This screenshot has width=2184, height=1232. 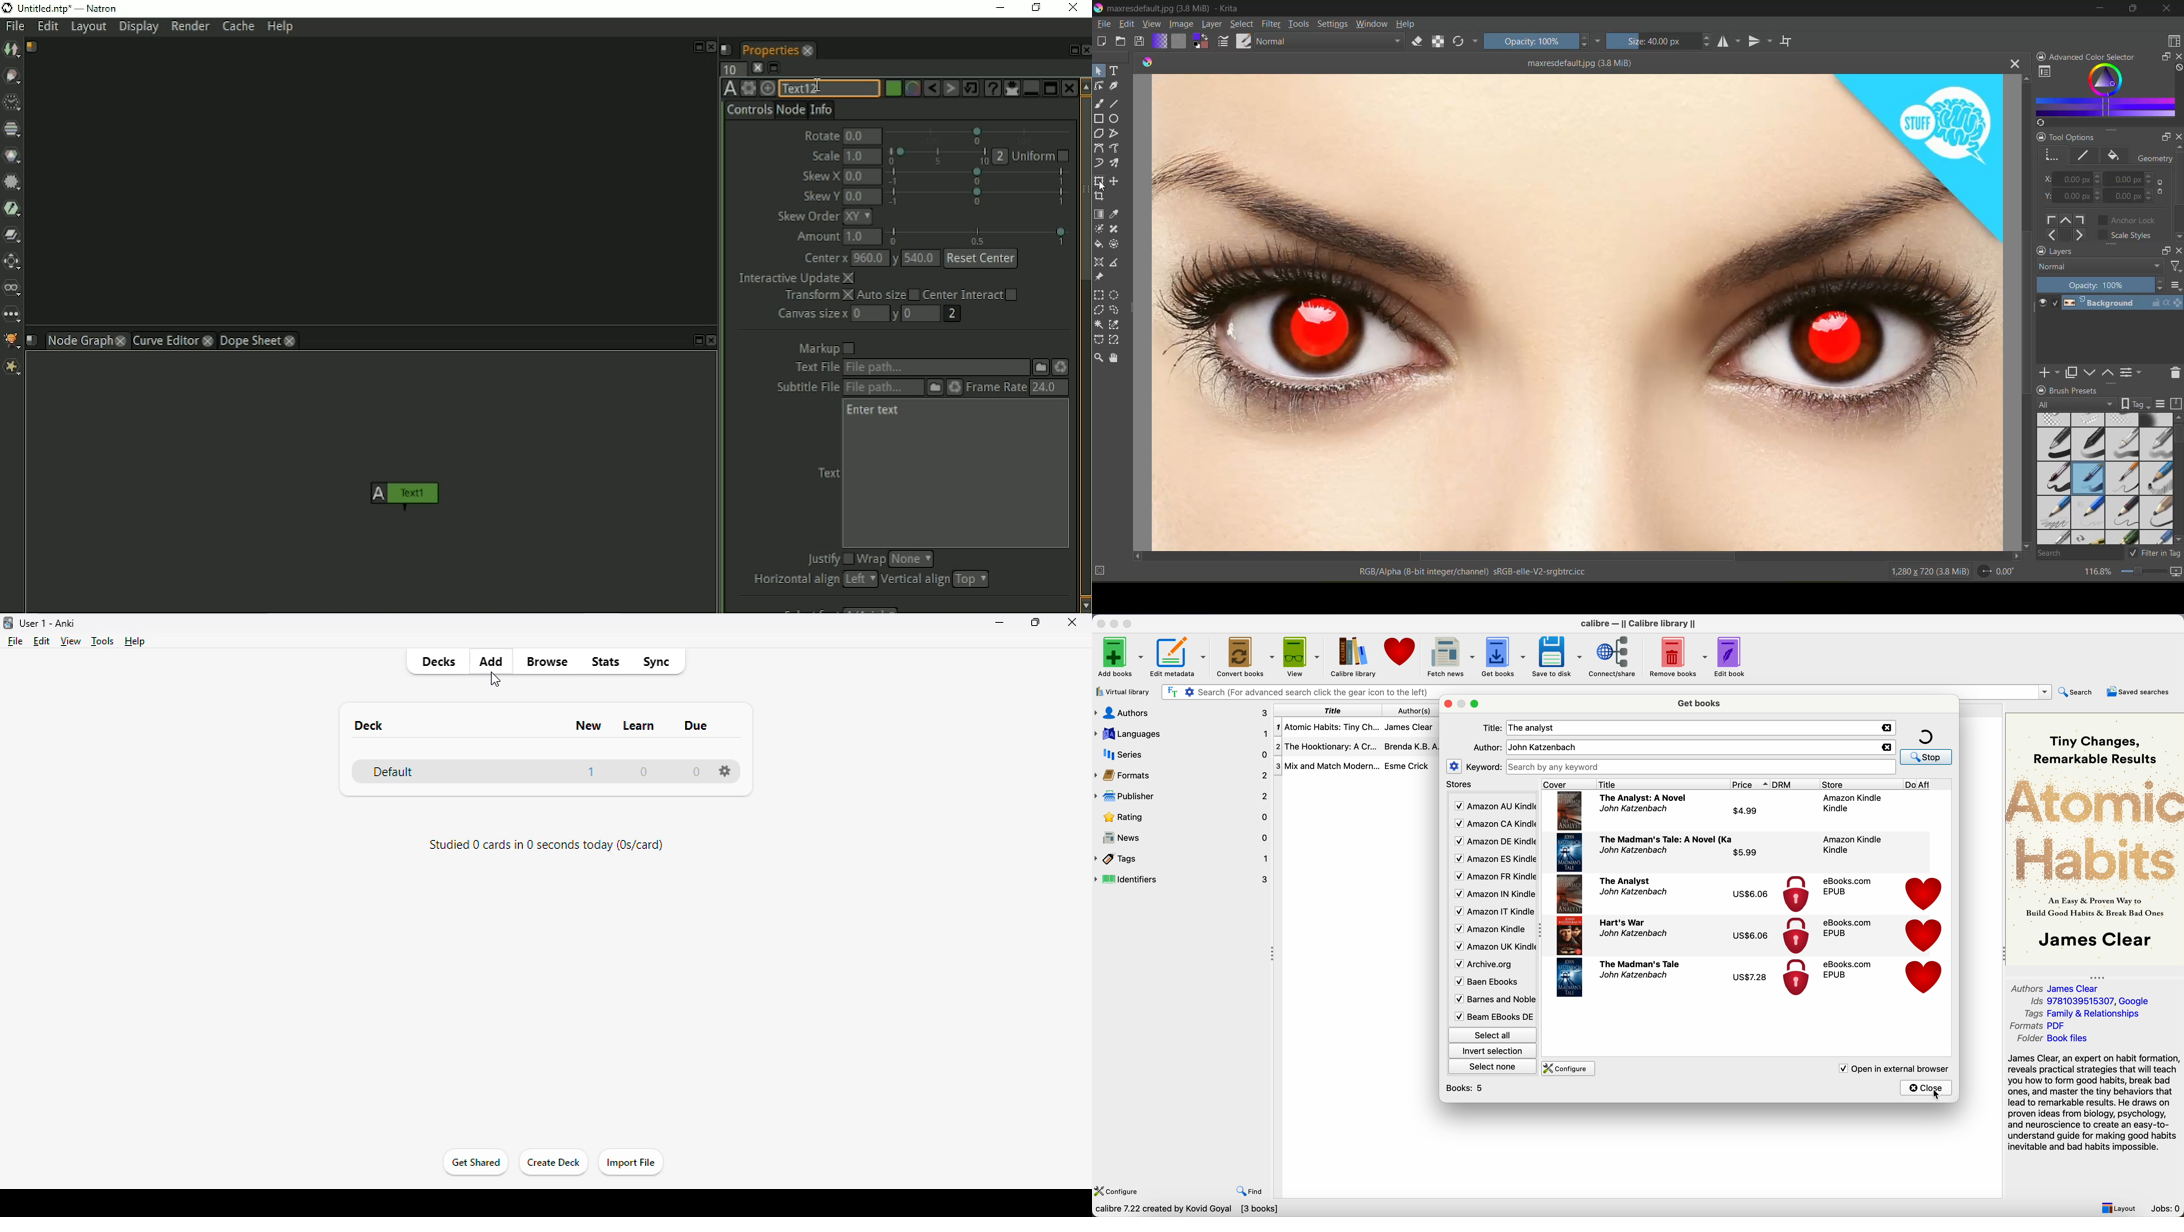 I want to click on sync, so click(x=657, y=661).